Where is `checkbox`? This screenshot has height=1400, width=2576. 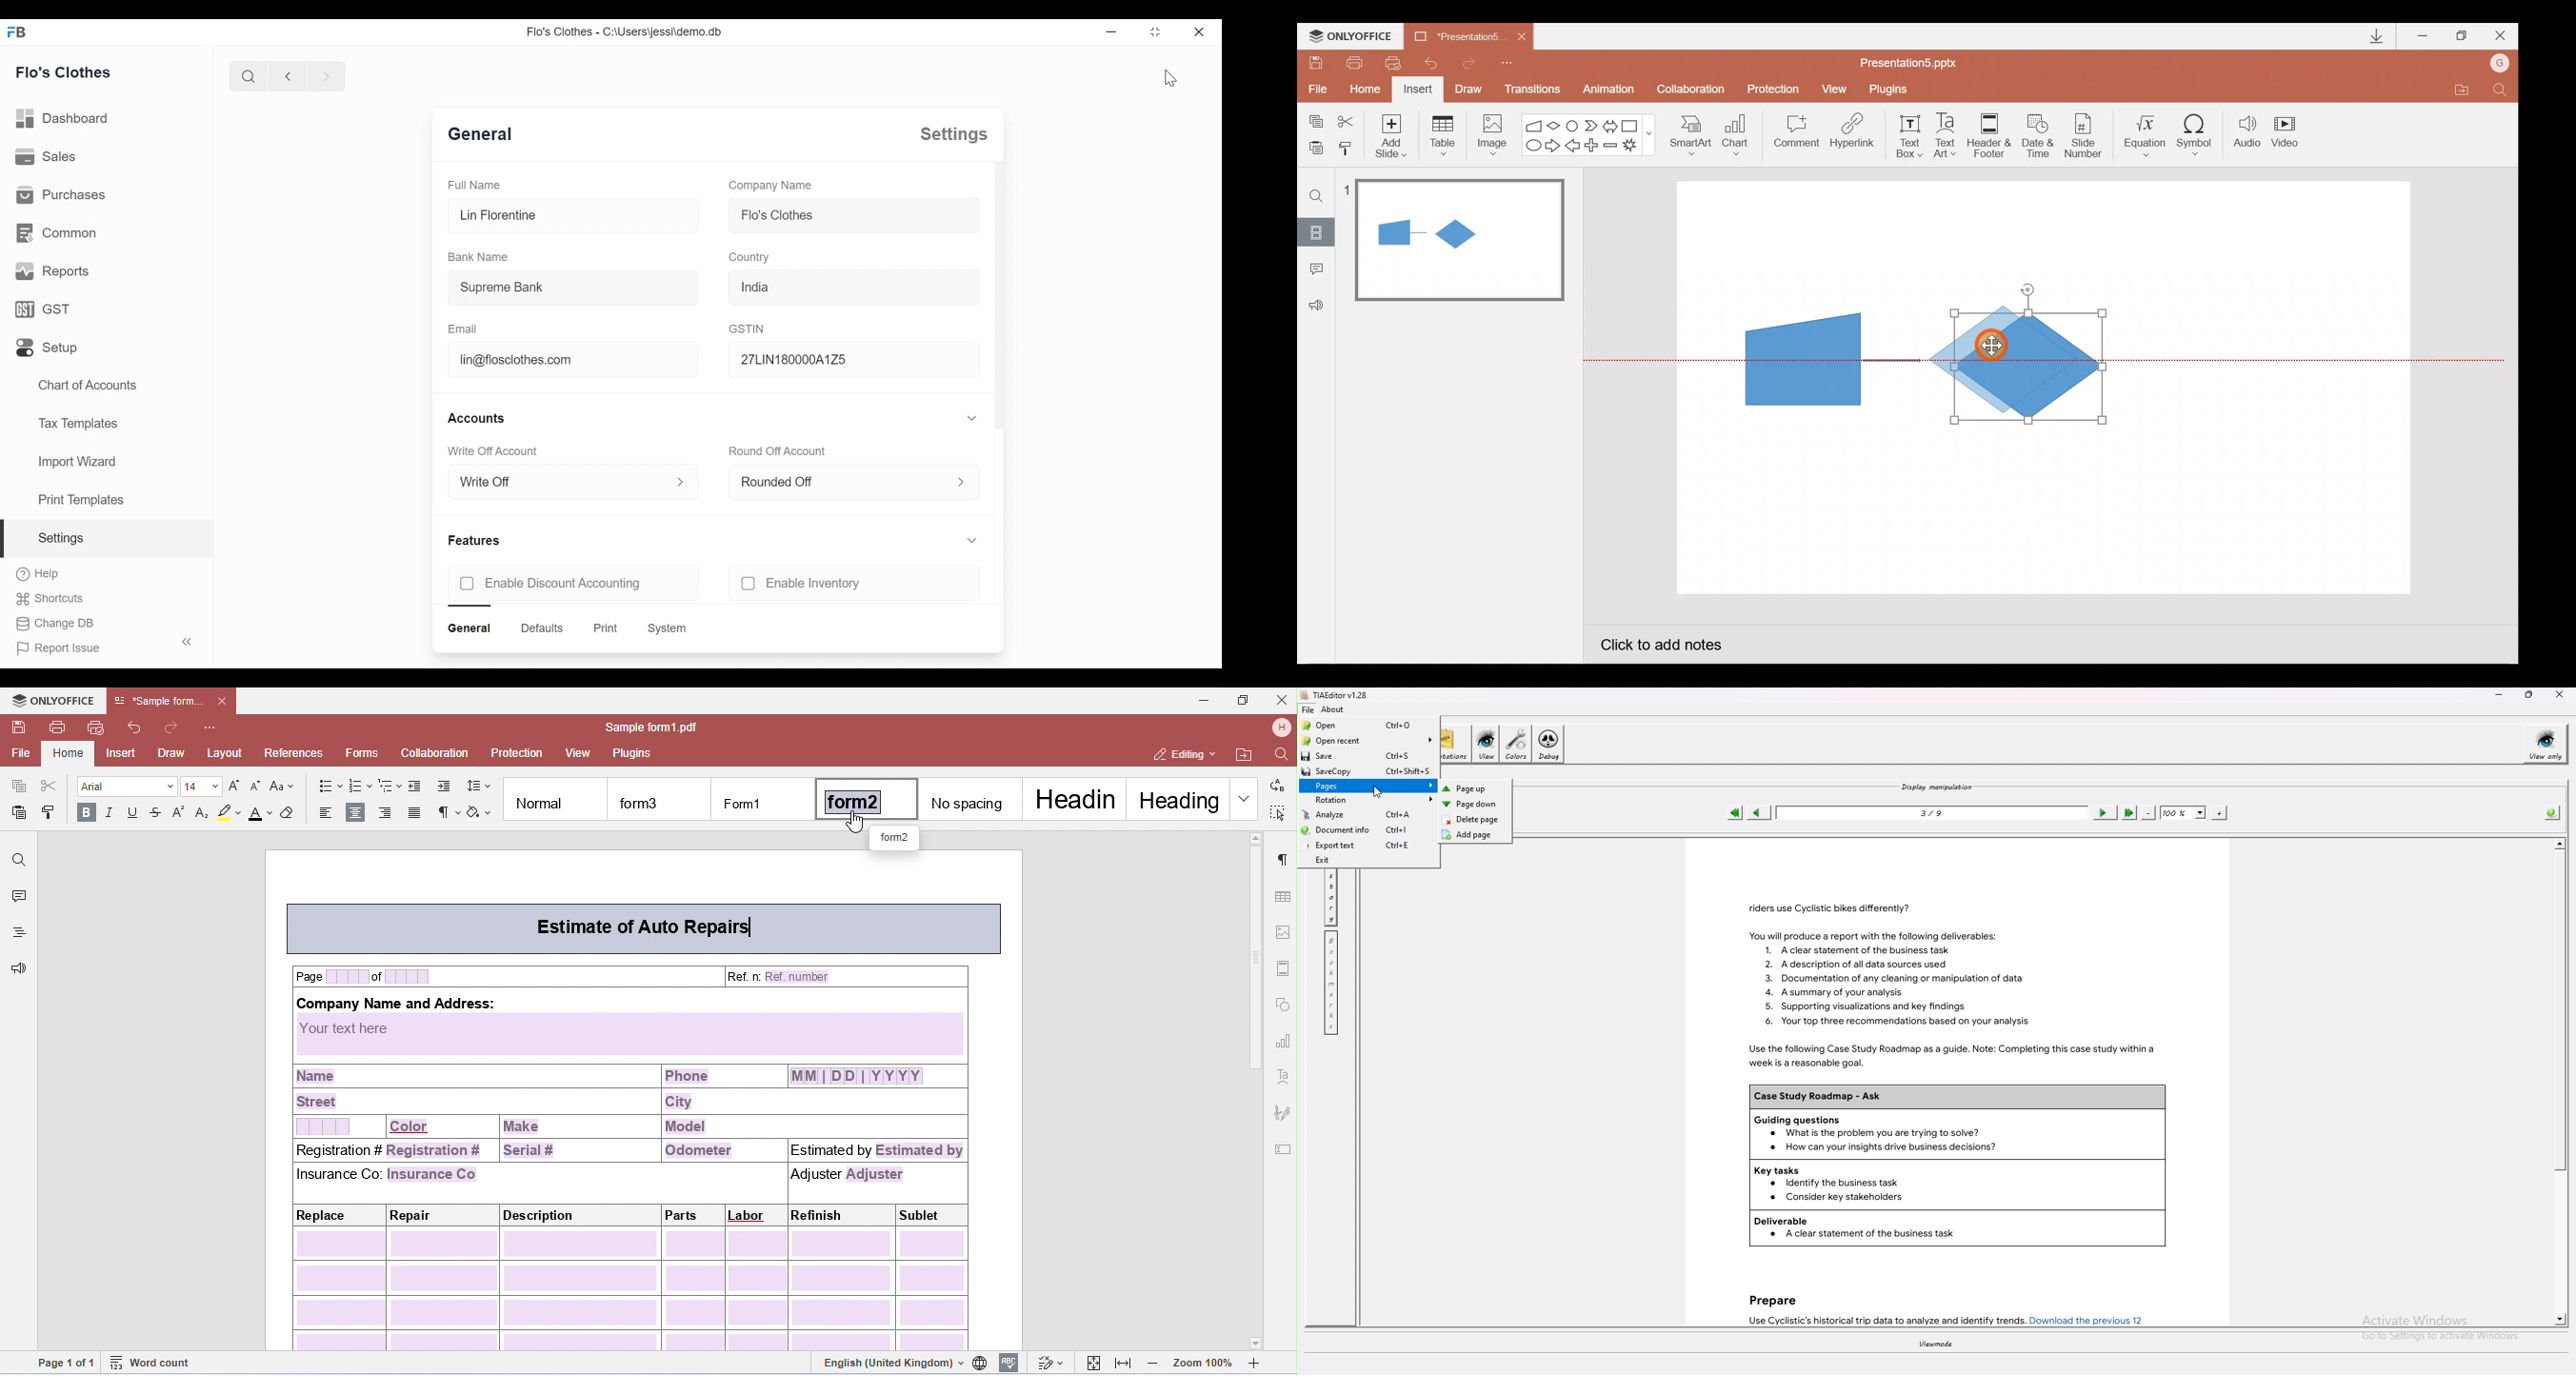
checkbox is located at coordinates (465, 582).